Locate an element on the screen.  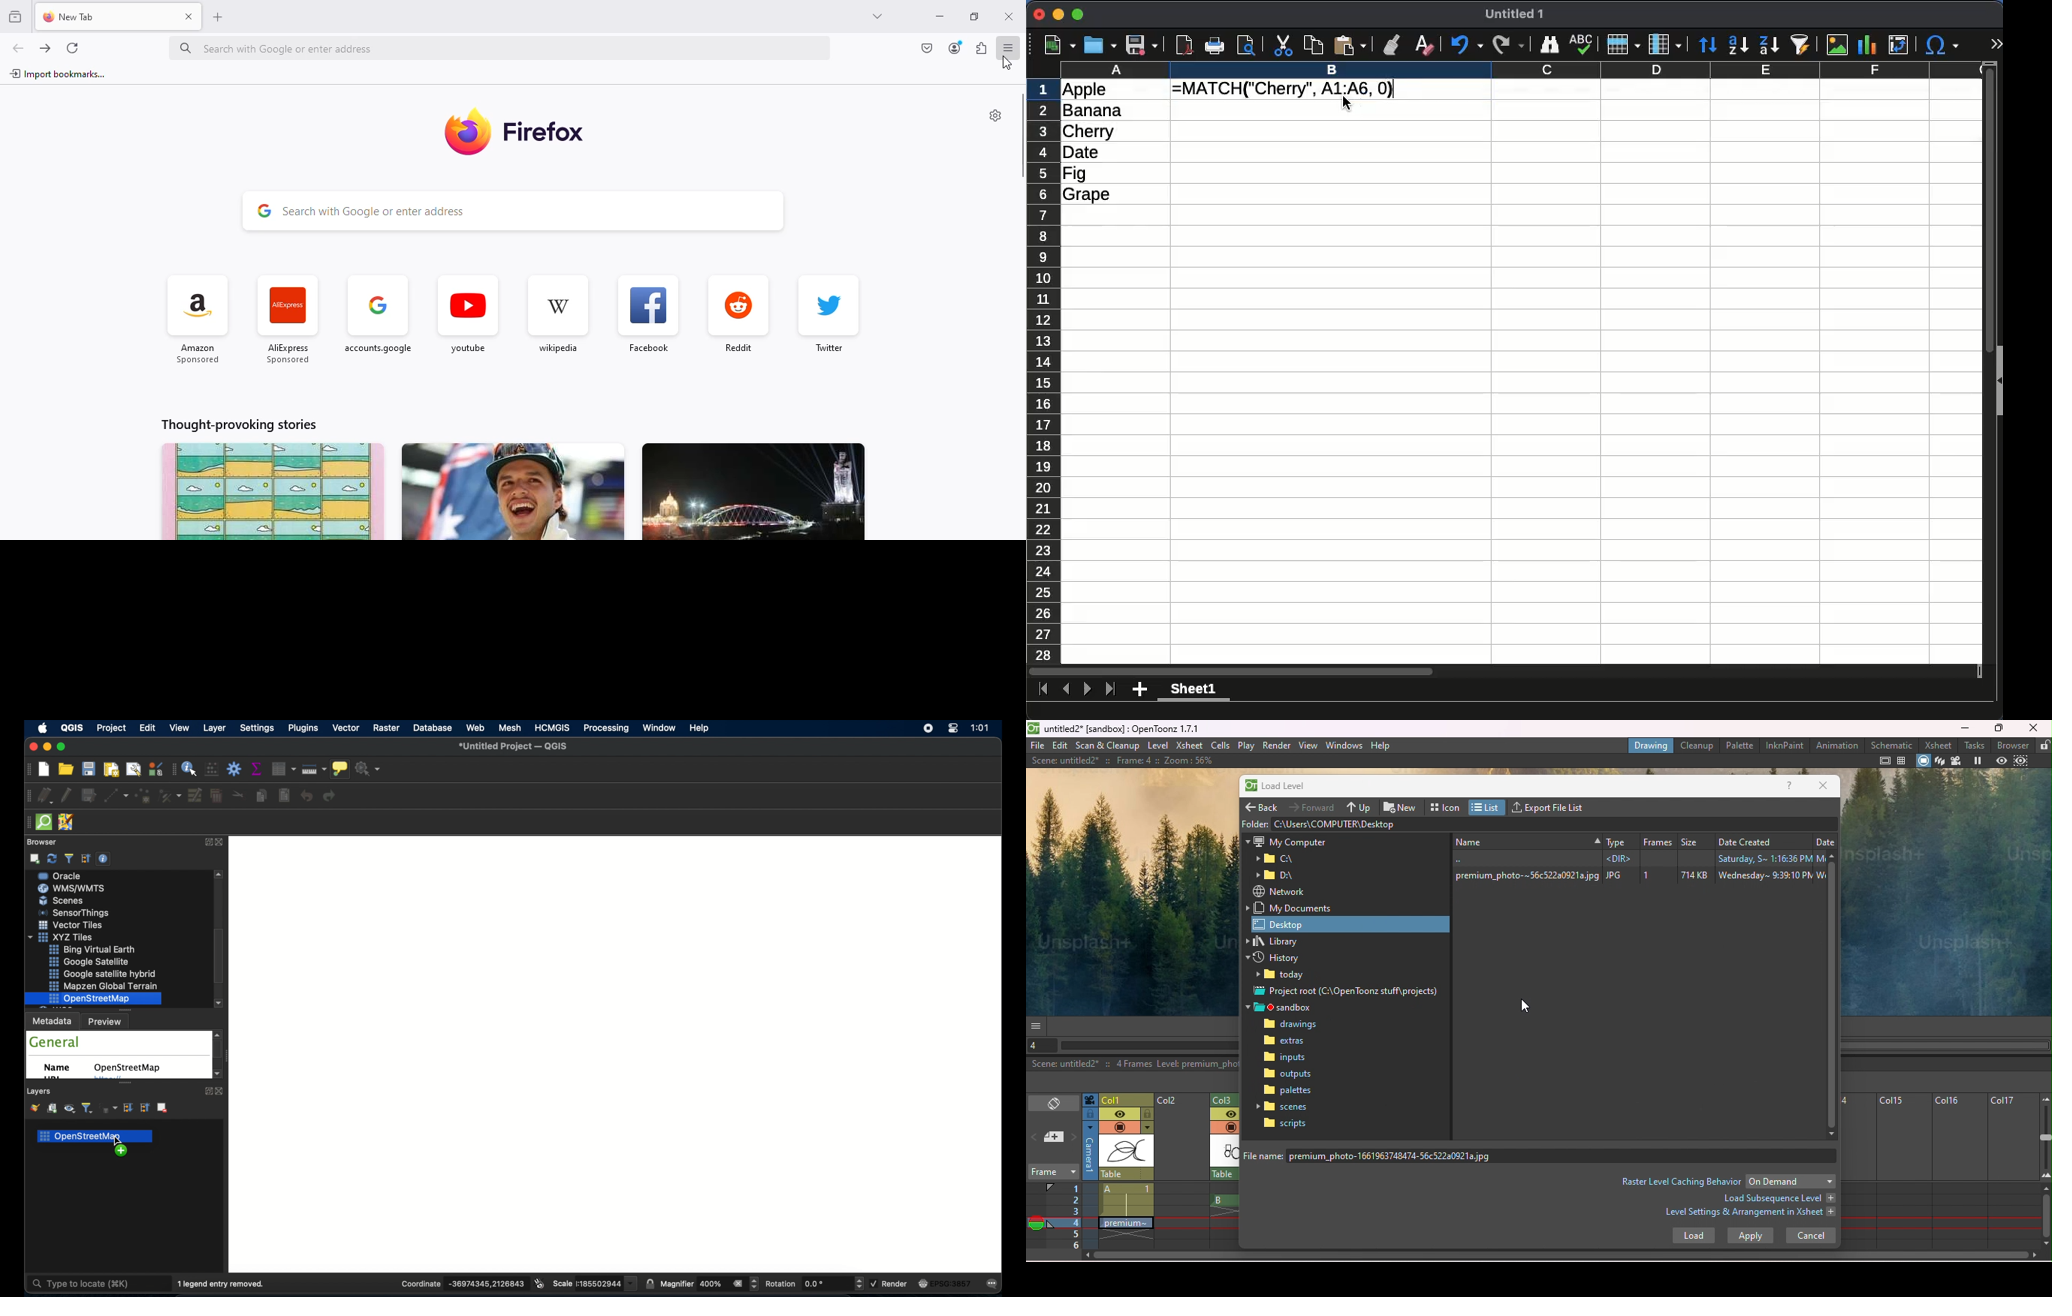
previous sheet is located at coordinates (1066, 690).